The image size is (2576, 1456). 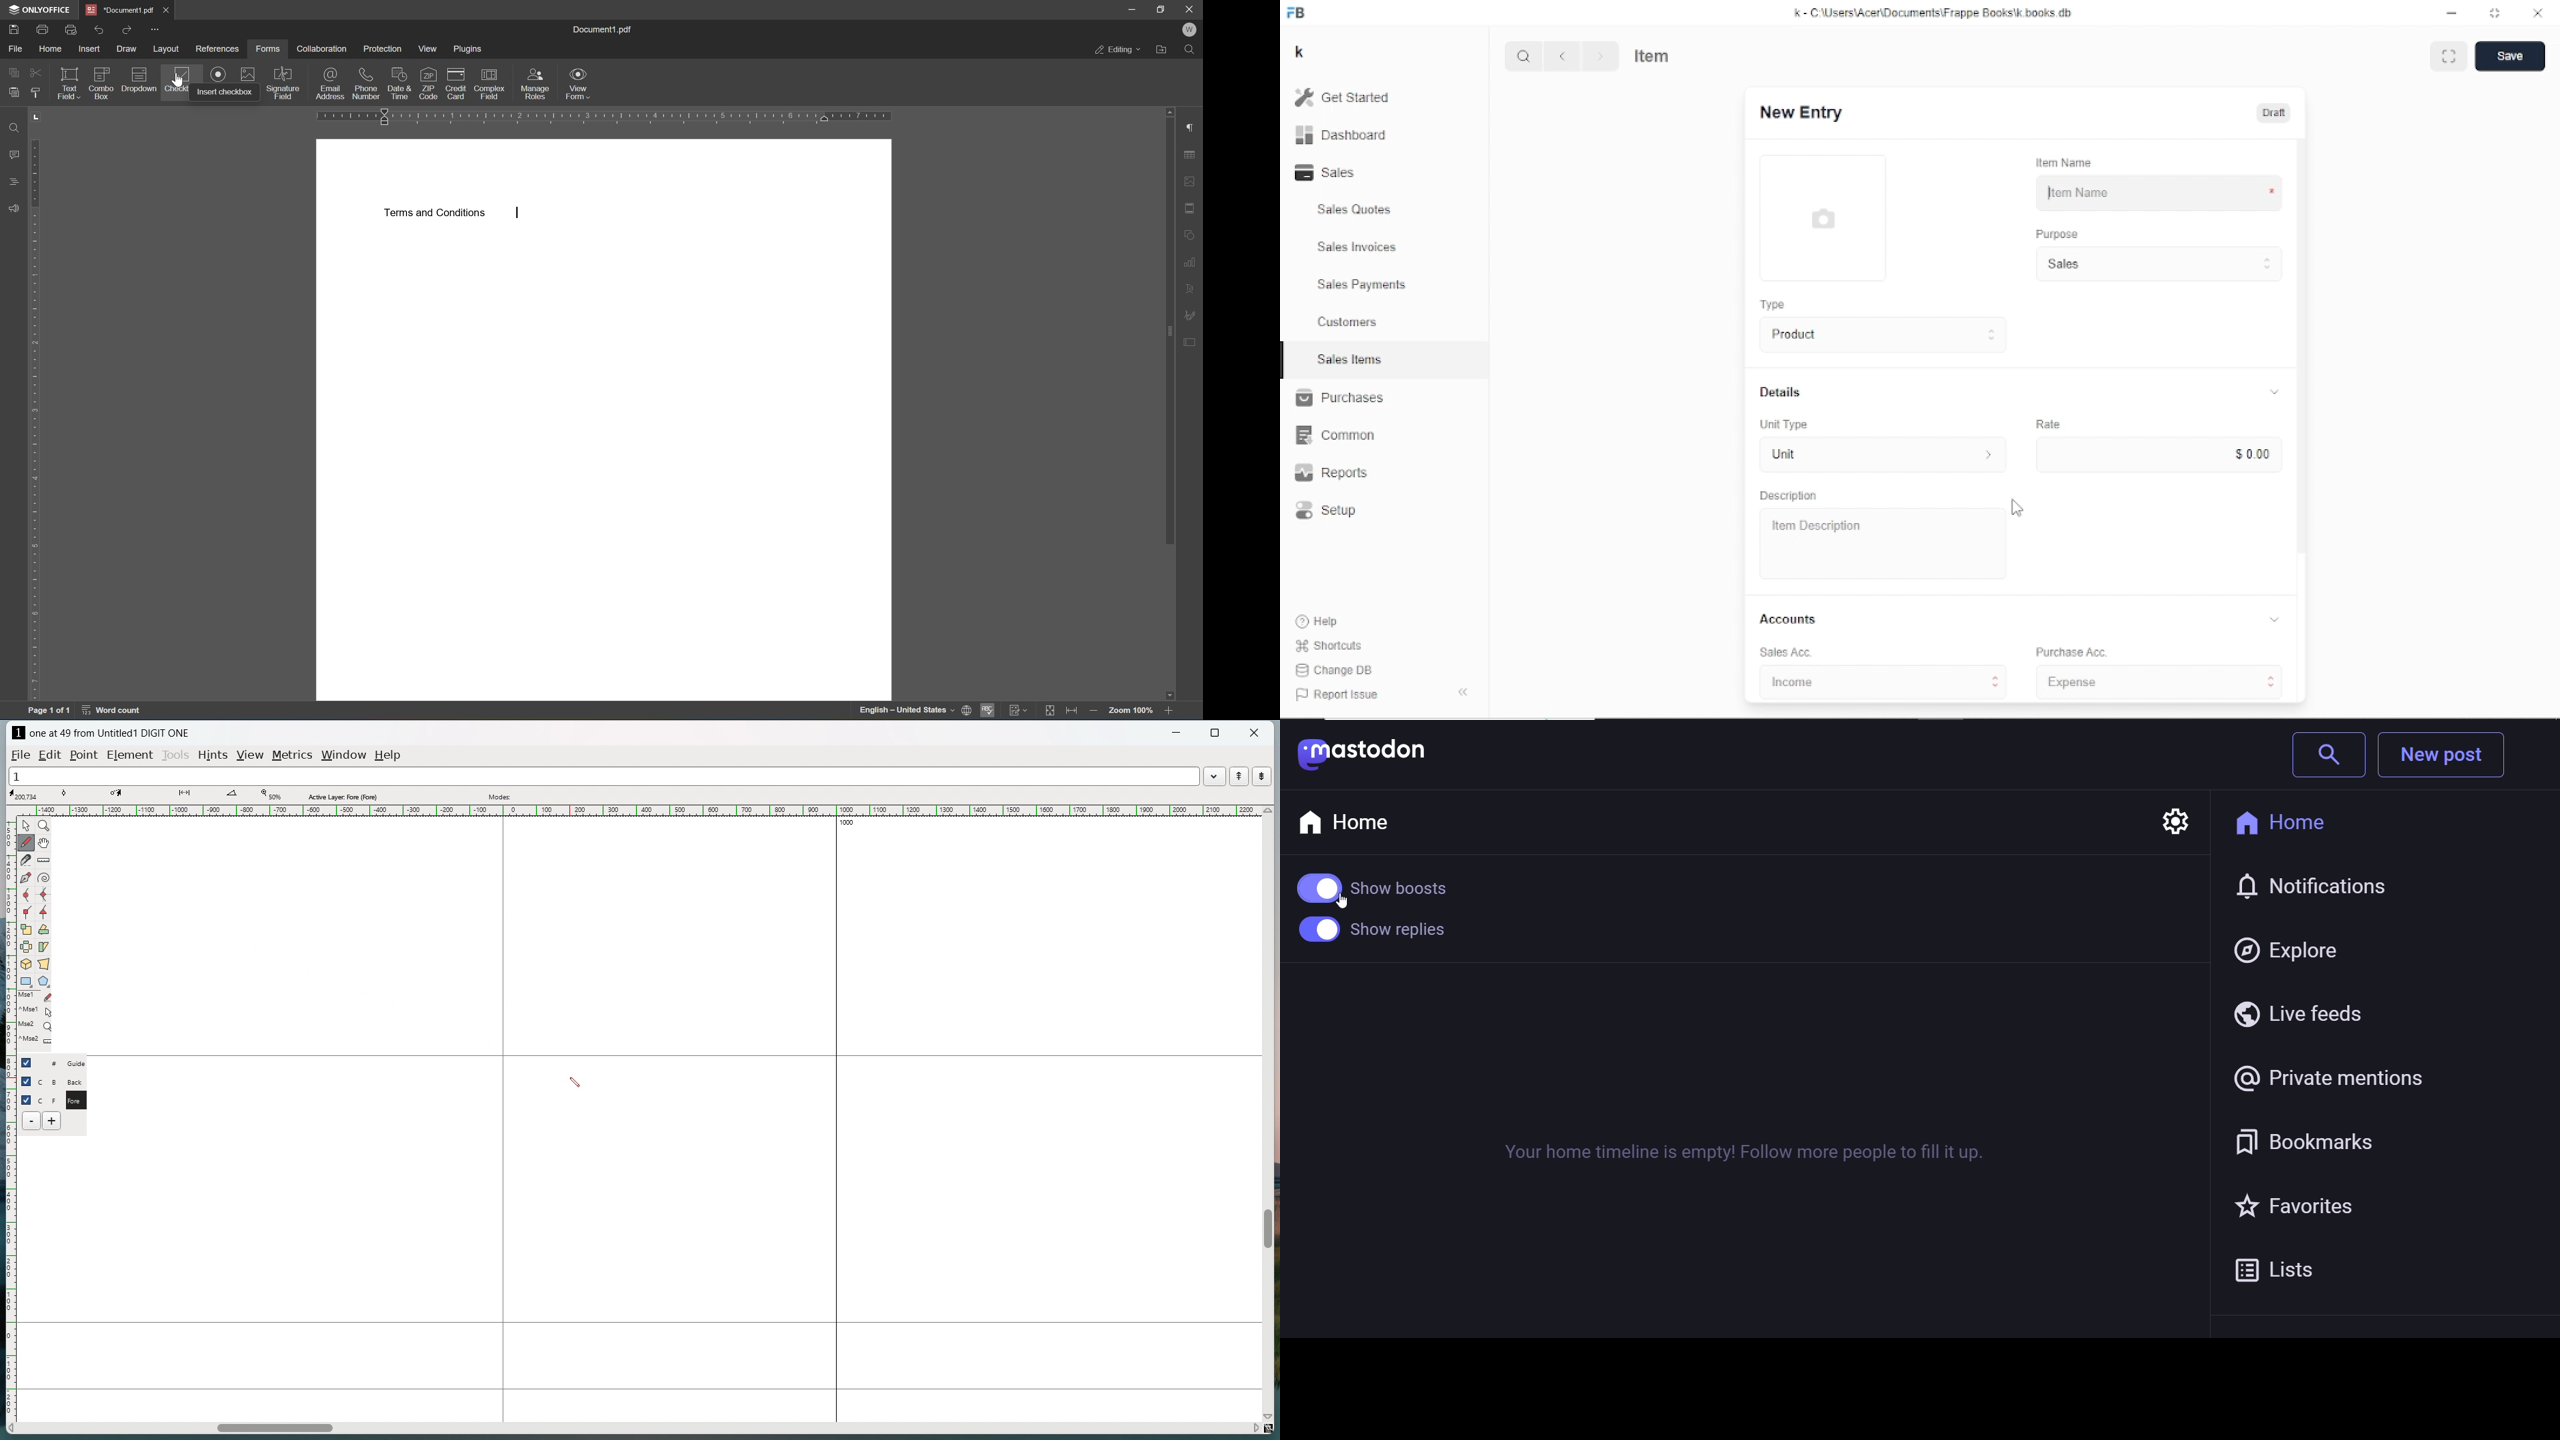 I want to click on add layer, so click(x=53, y=1121).